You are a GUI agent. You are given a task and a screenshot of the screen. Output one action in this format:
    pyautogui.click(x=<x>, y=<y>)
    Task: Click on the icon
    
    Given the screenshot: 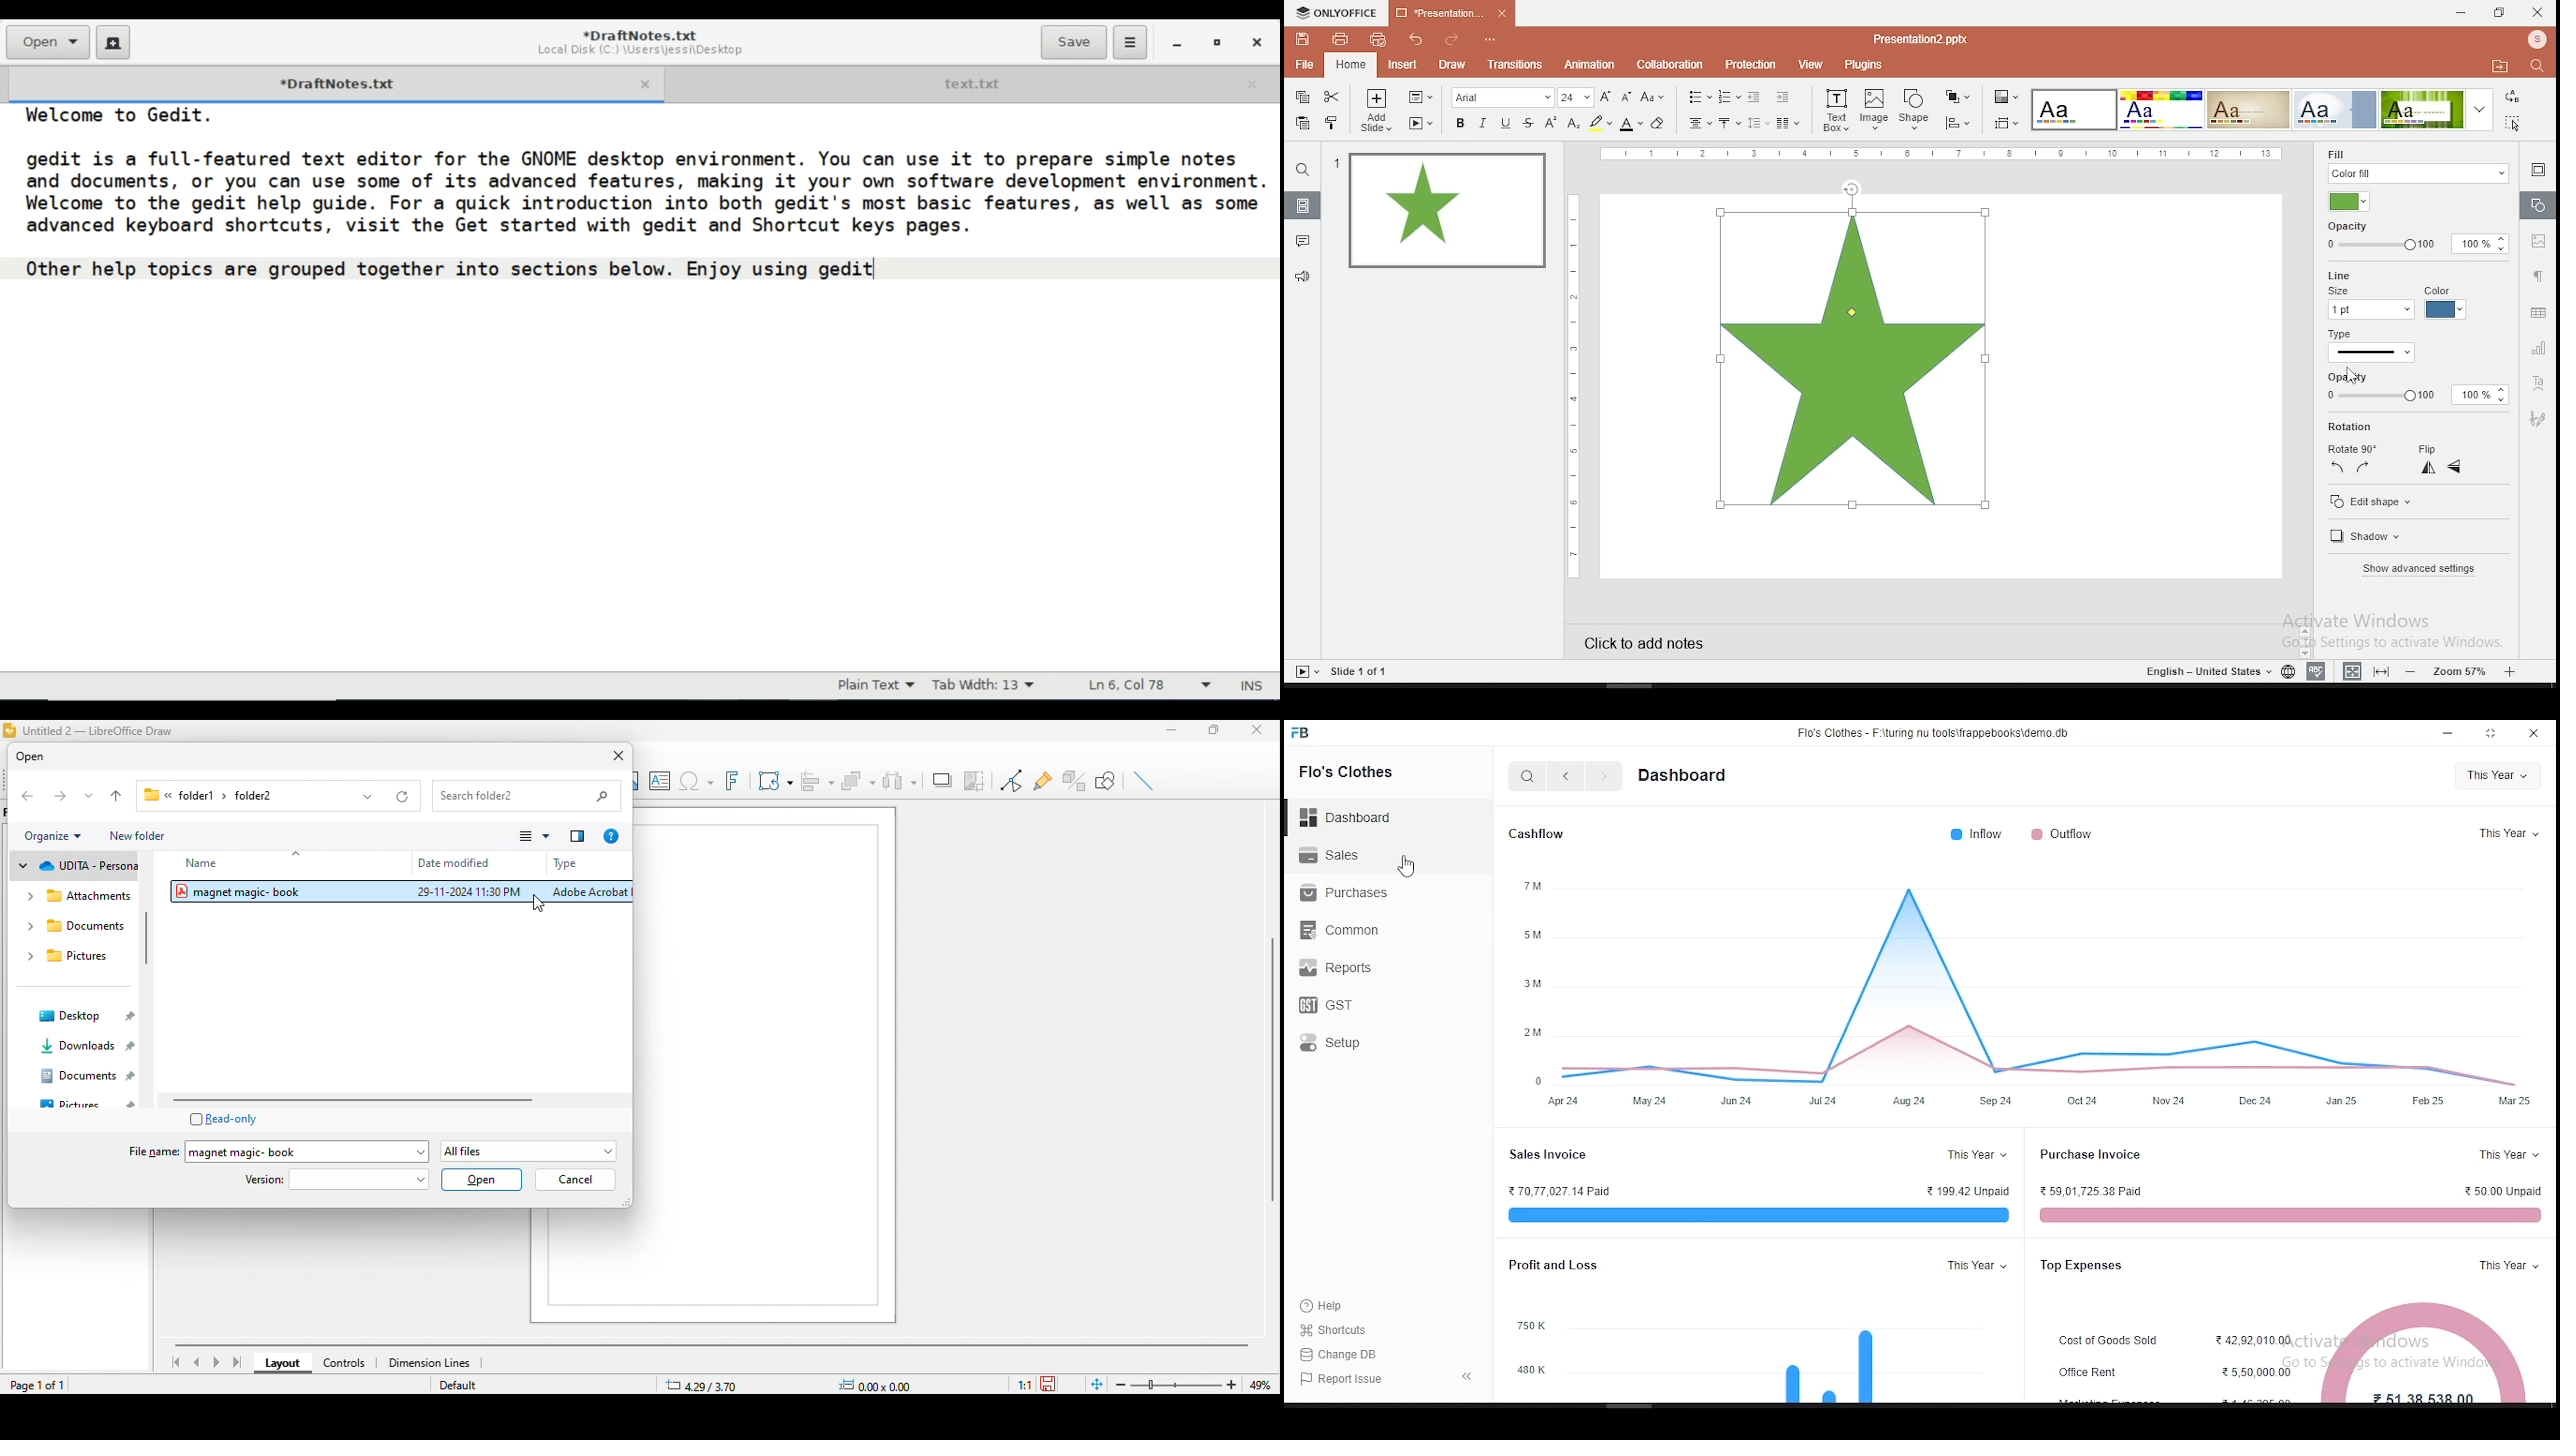 What is the action you would take?
    pyautogui.click(x=1337, y=13)
    